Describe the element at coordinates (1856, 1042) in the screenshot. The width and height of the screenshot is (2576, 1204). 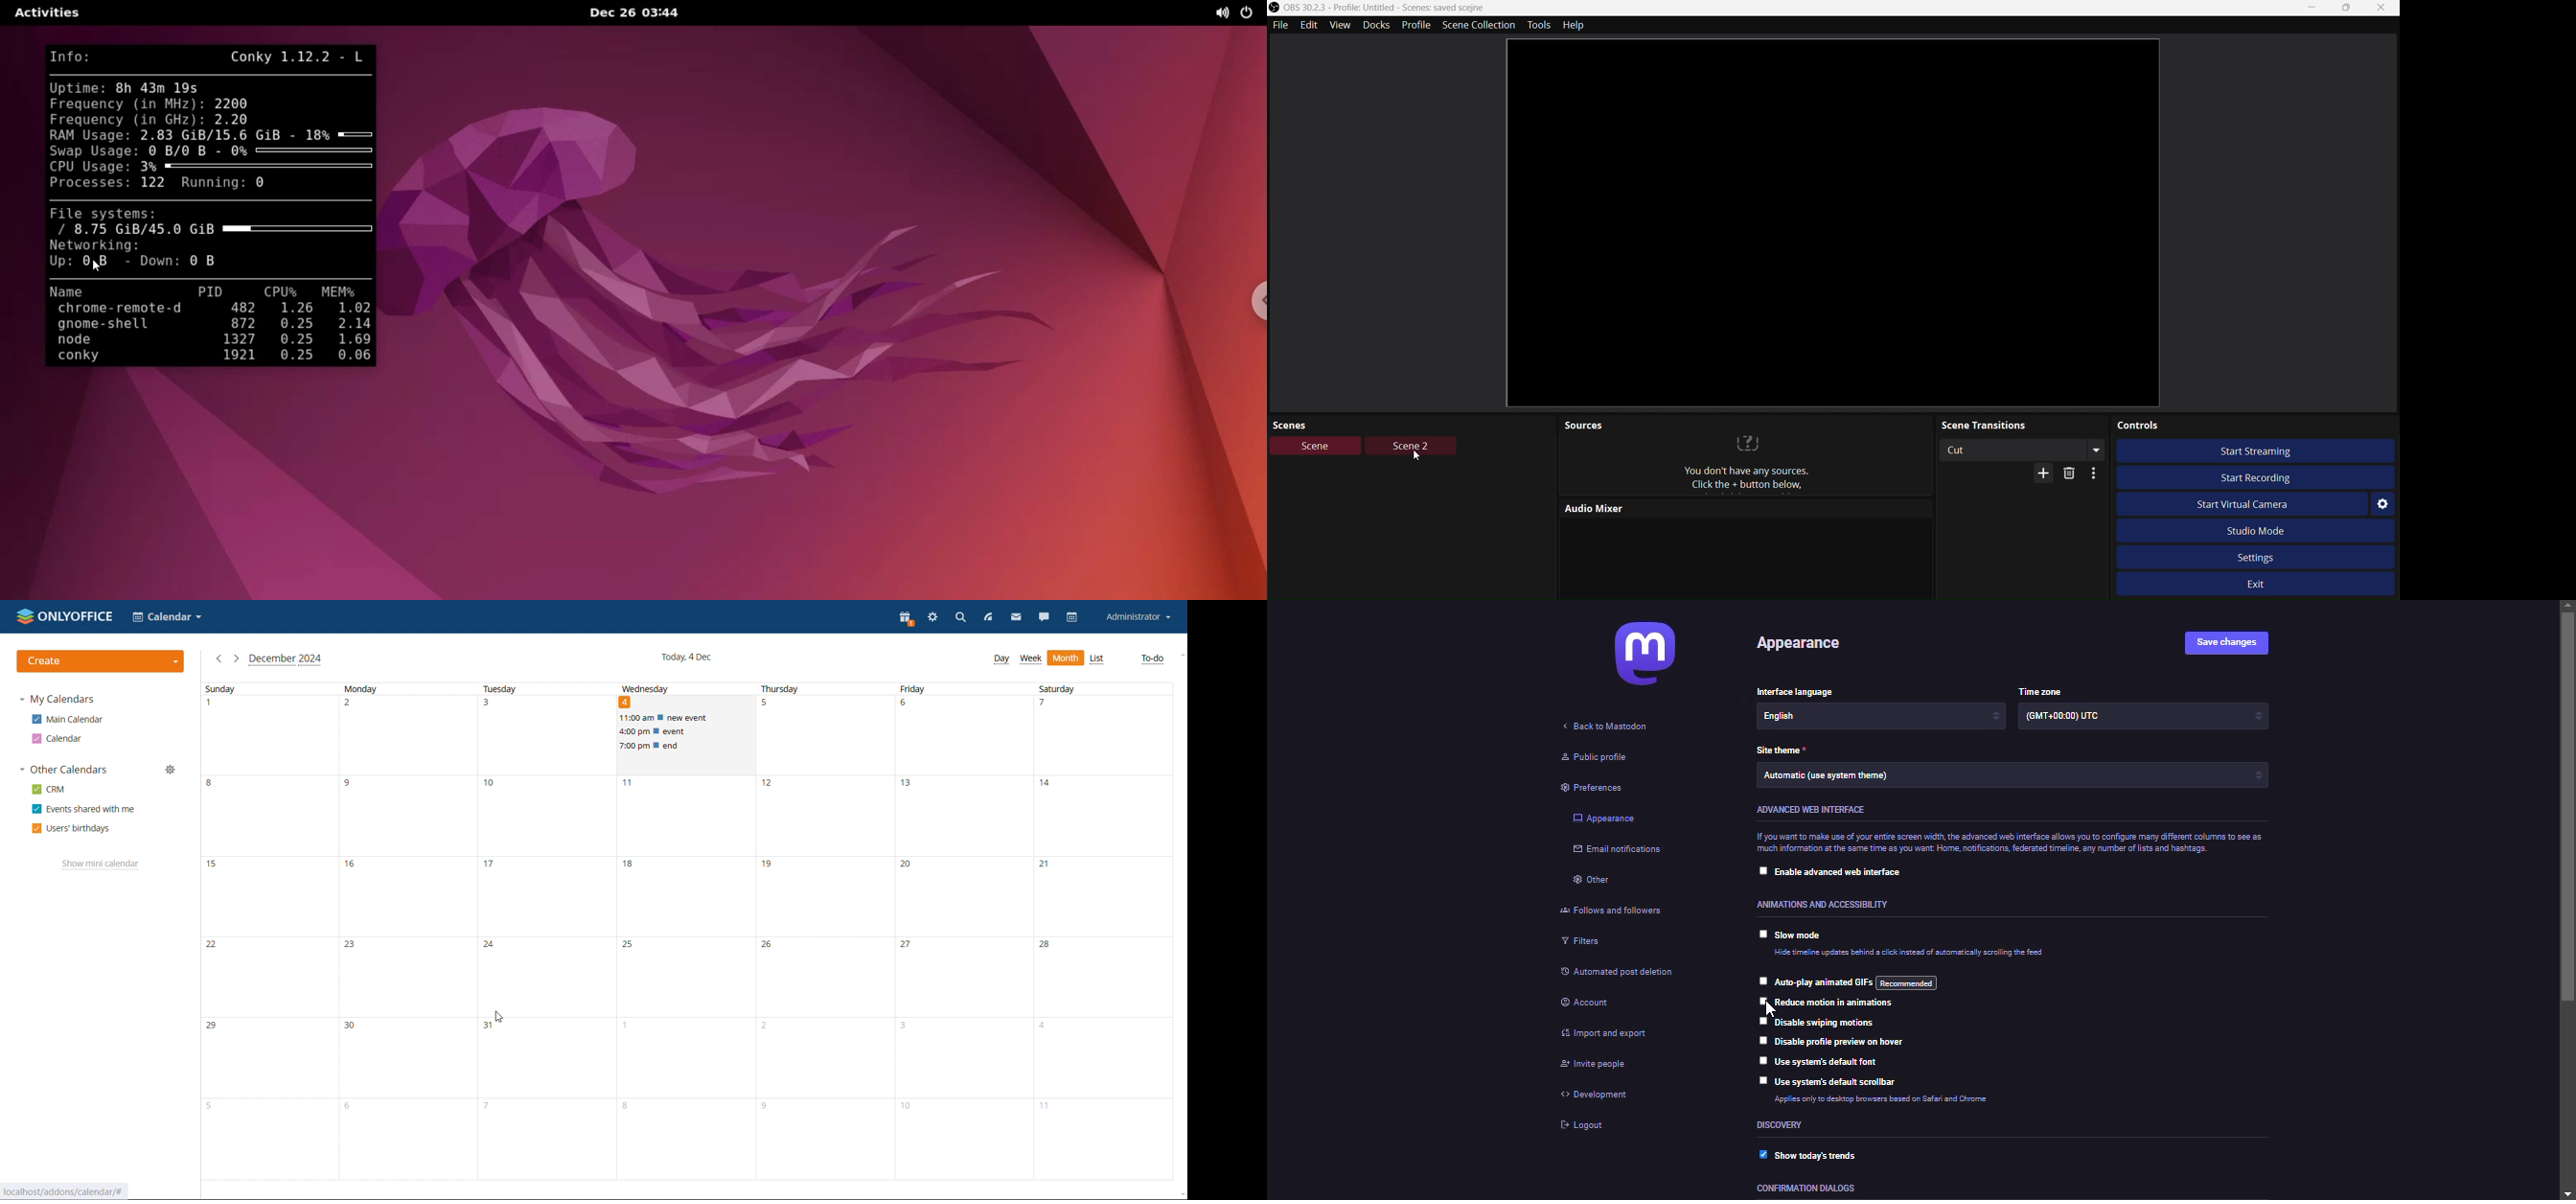
I see `disable profile preview on hover` at that location.